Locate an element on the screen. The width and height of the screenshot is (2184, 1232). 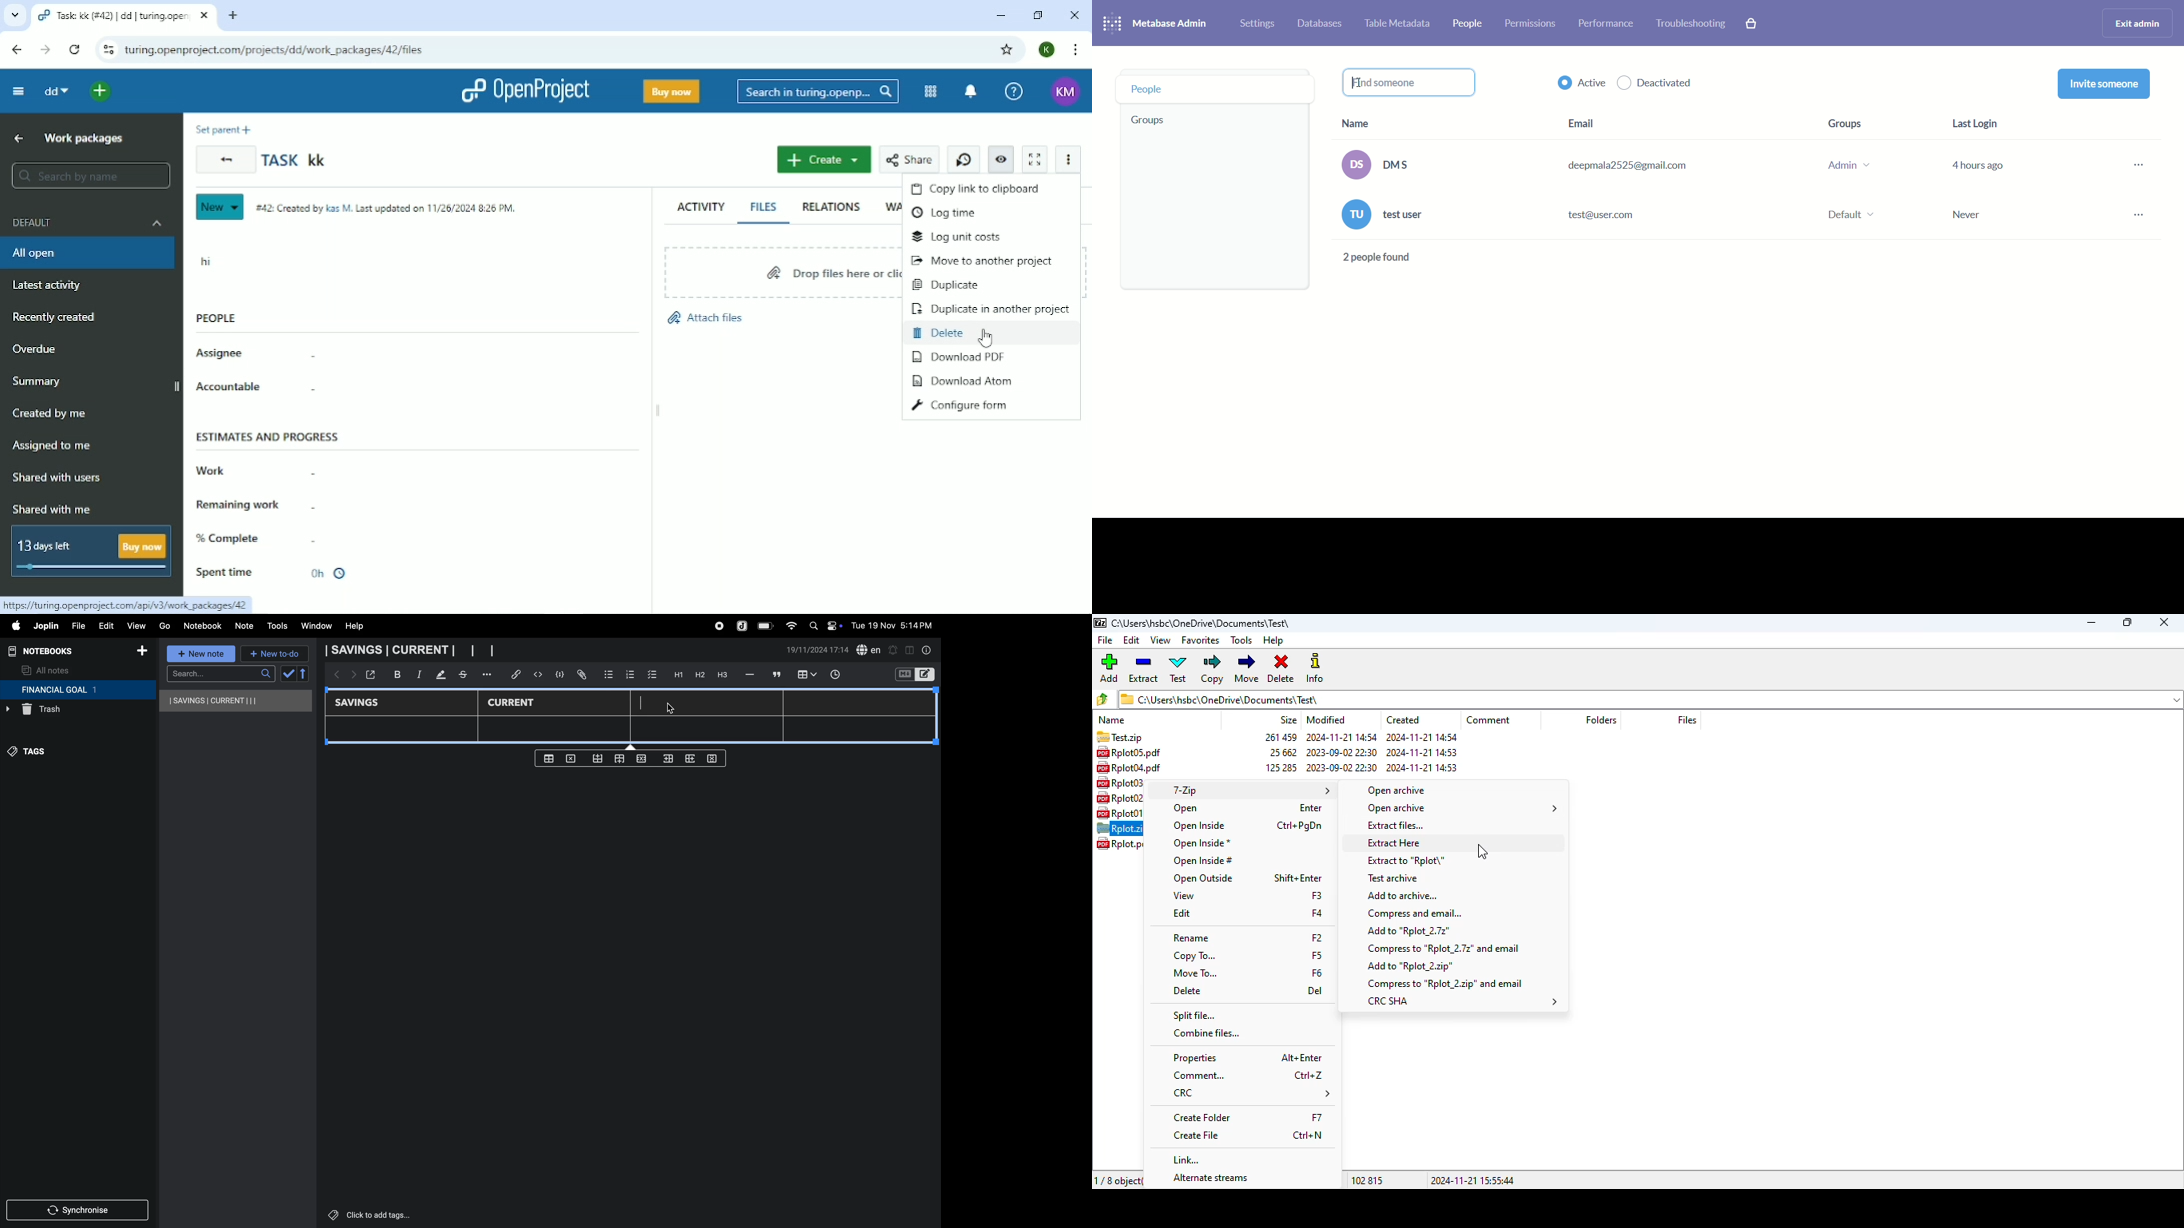
delete is located at coordinates (1188, 991).